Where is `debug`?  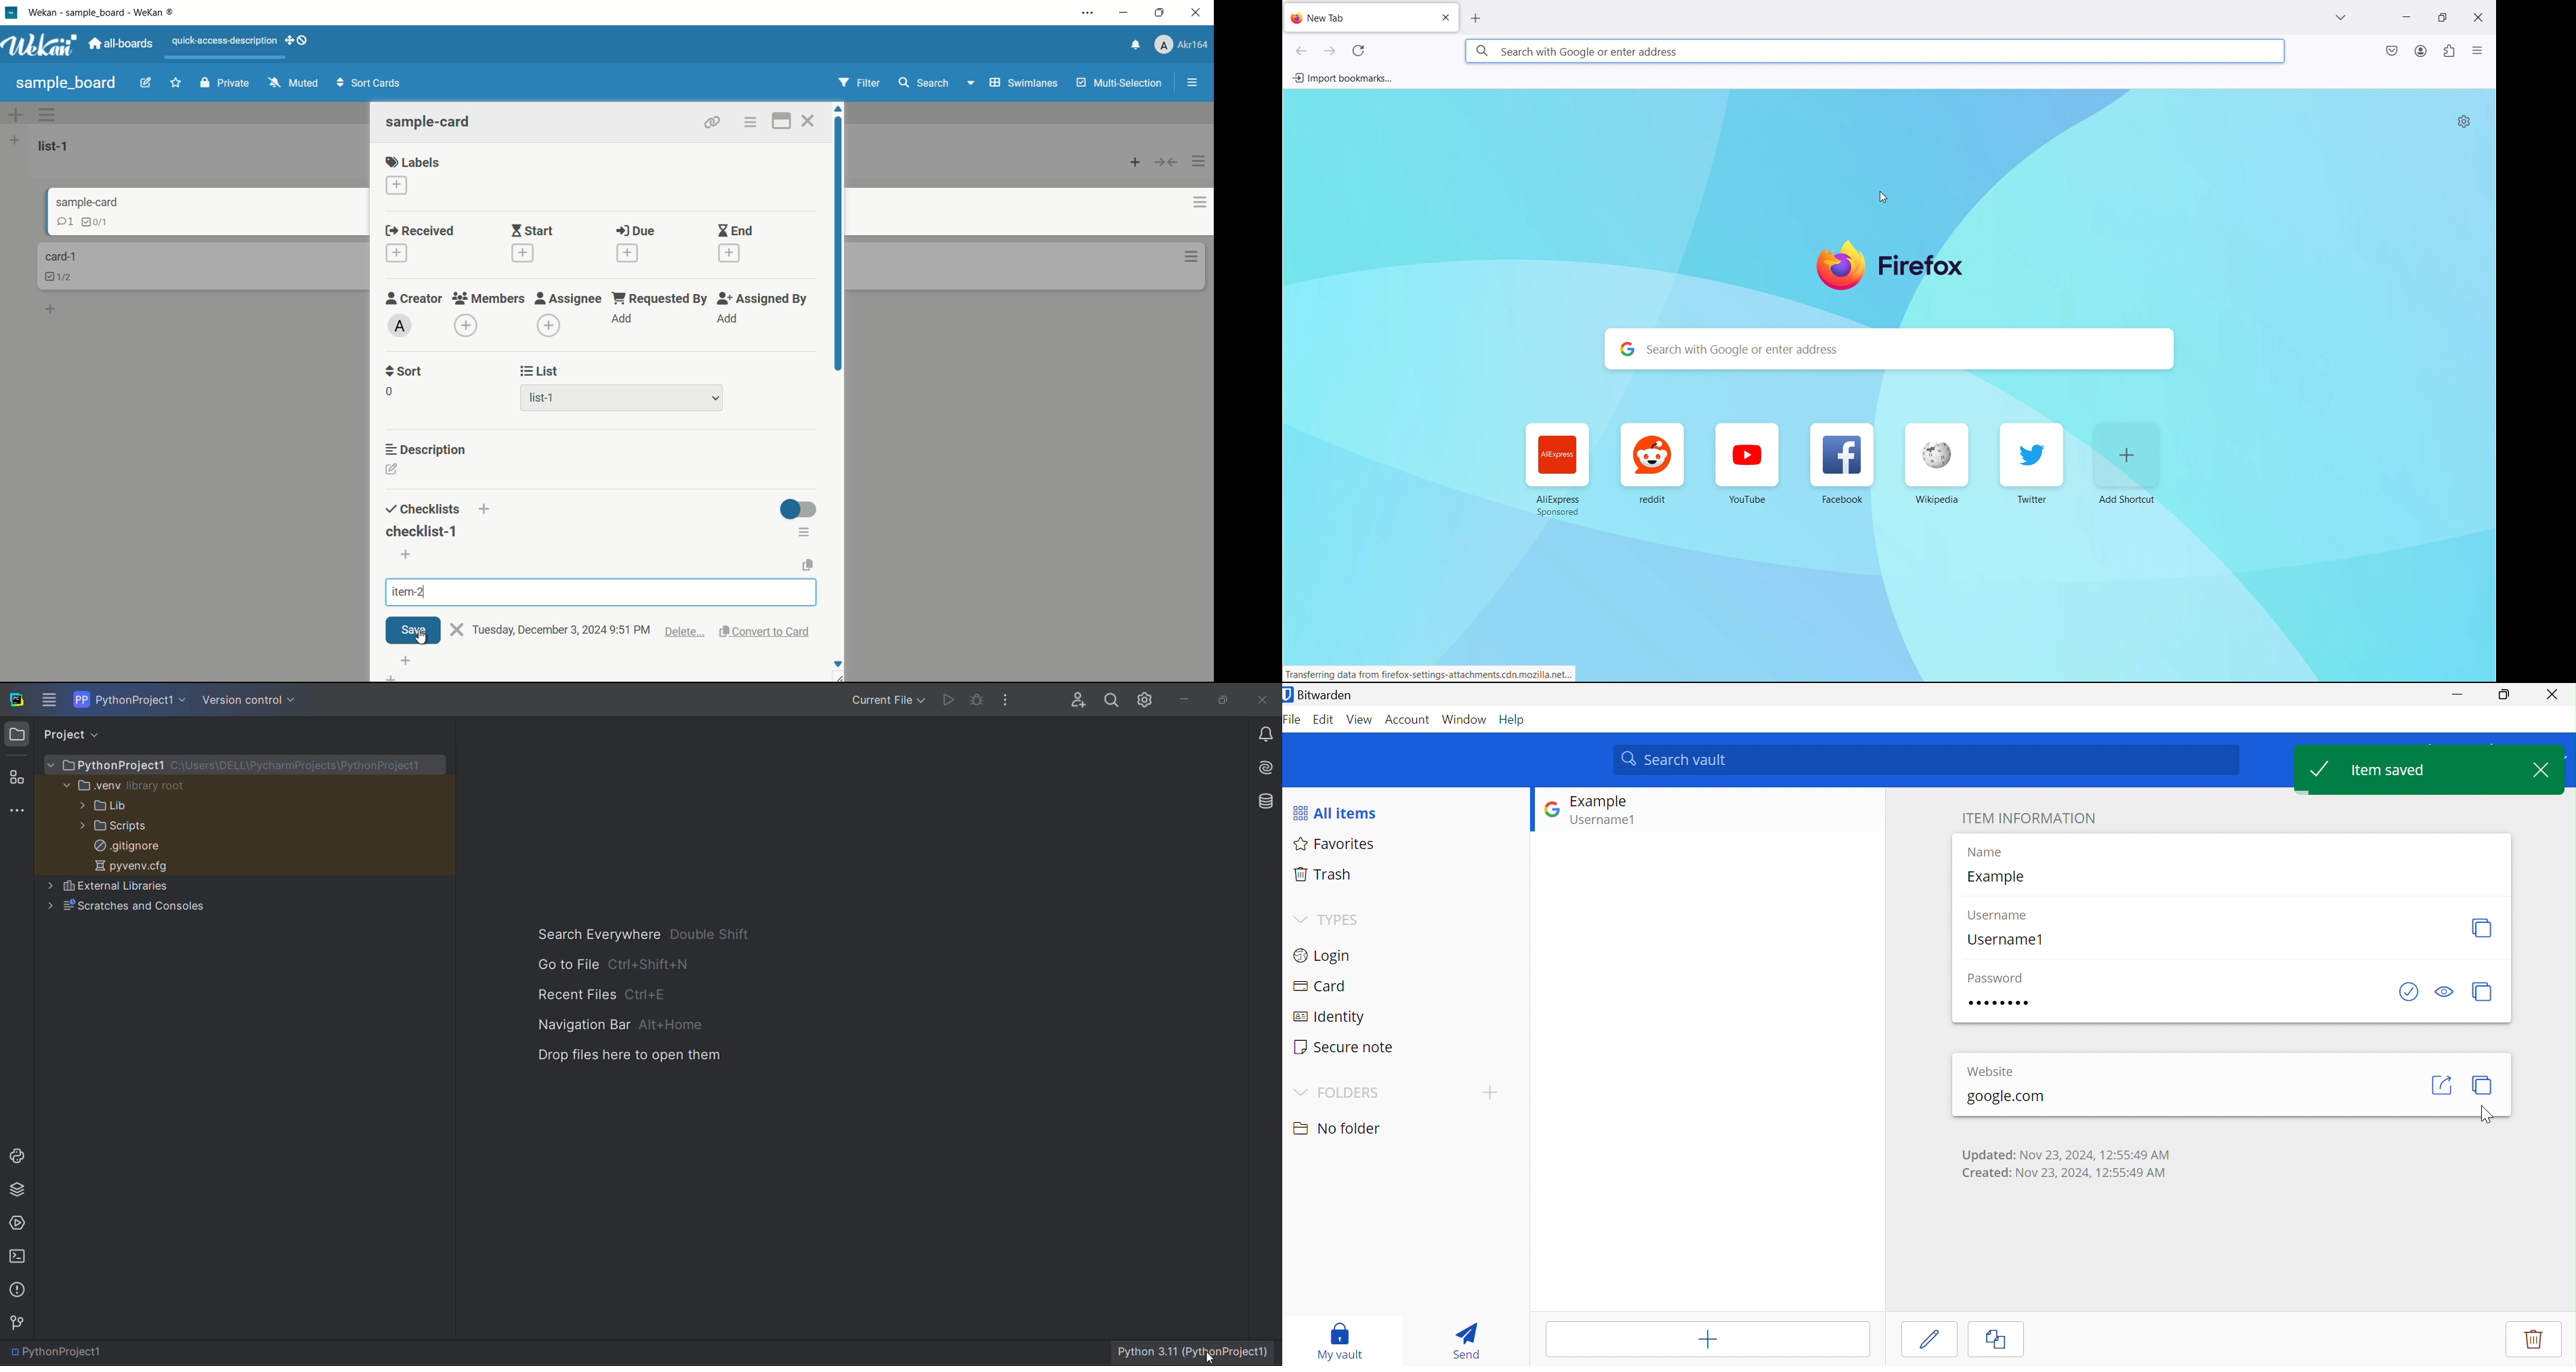
debug is located at coordinates (977, 702).